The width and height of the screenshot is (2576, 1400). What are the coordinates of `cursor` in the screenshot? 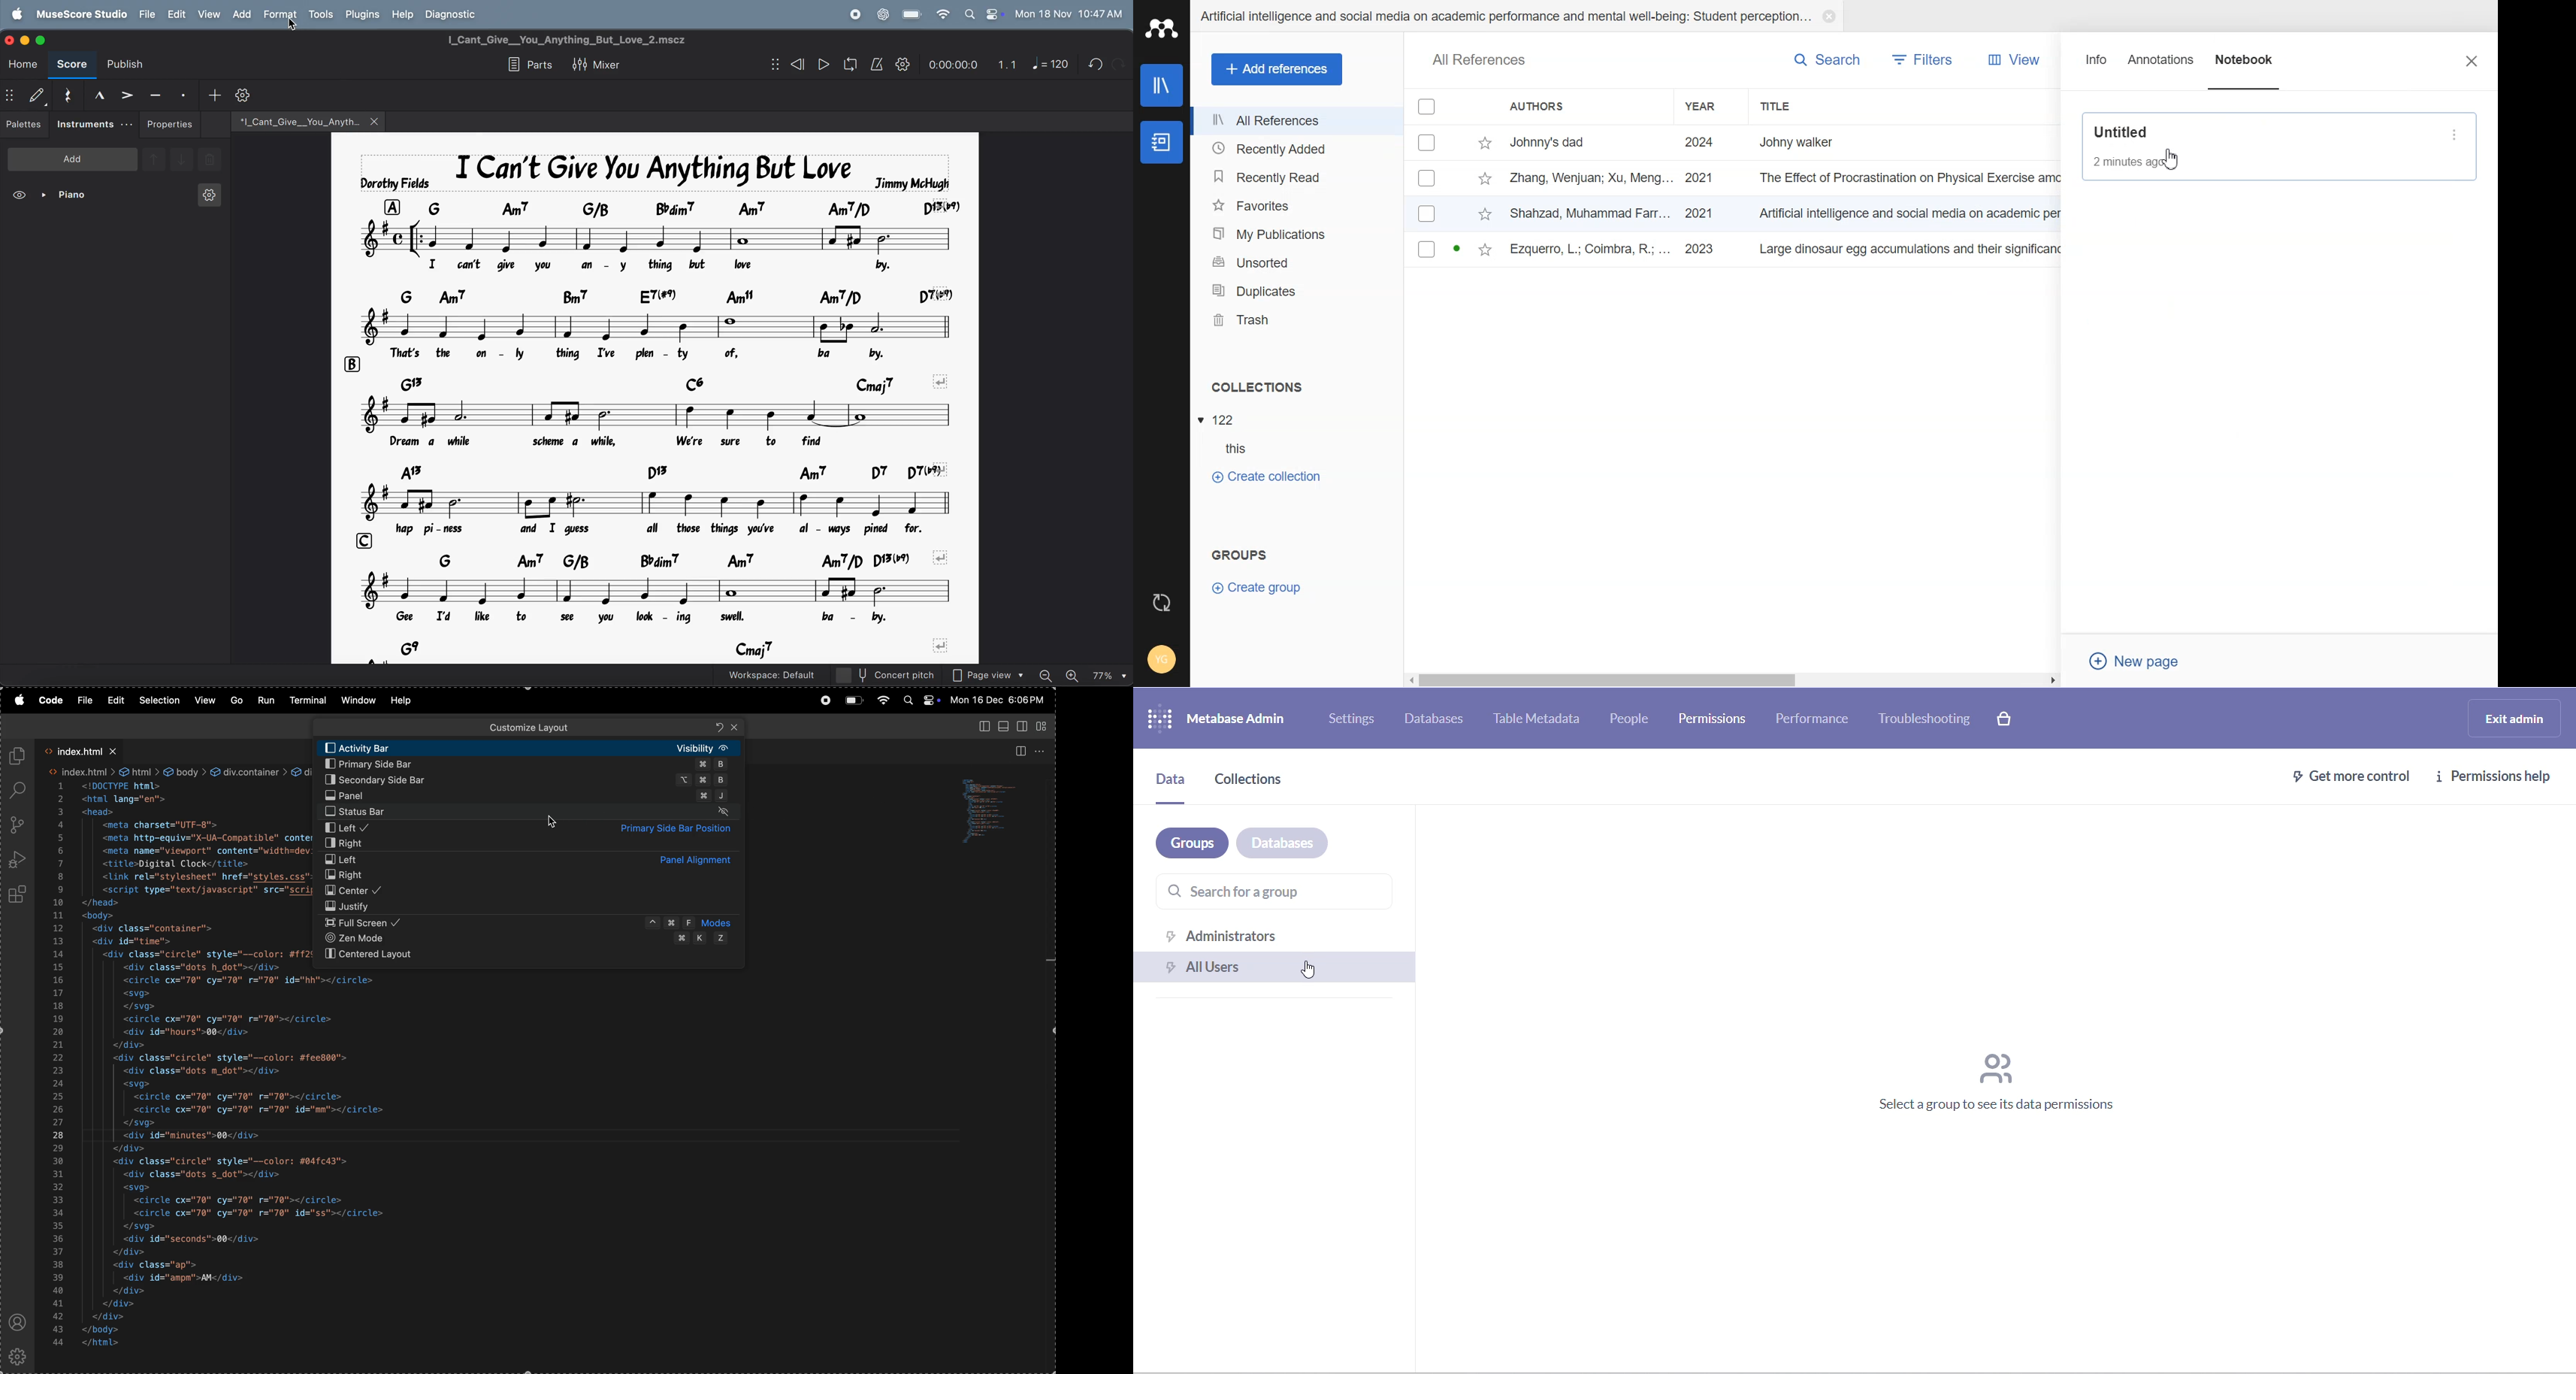 It's located at (556, 821).